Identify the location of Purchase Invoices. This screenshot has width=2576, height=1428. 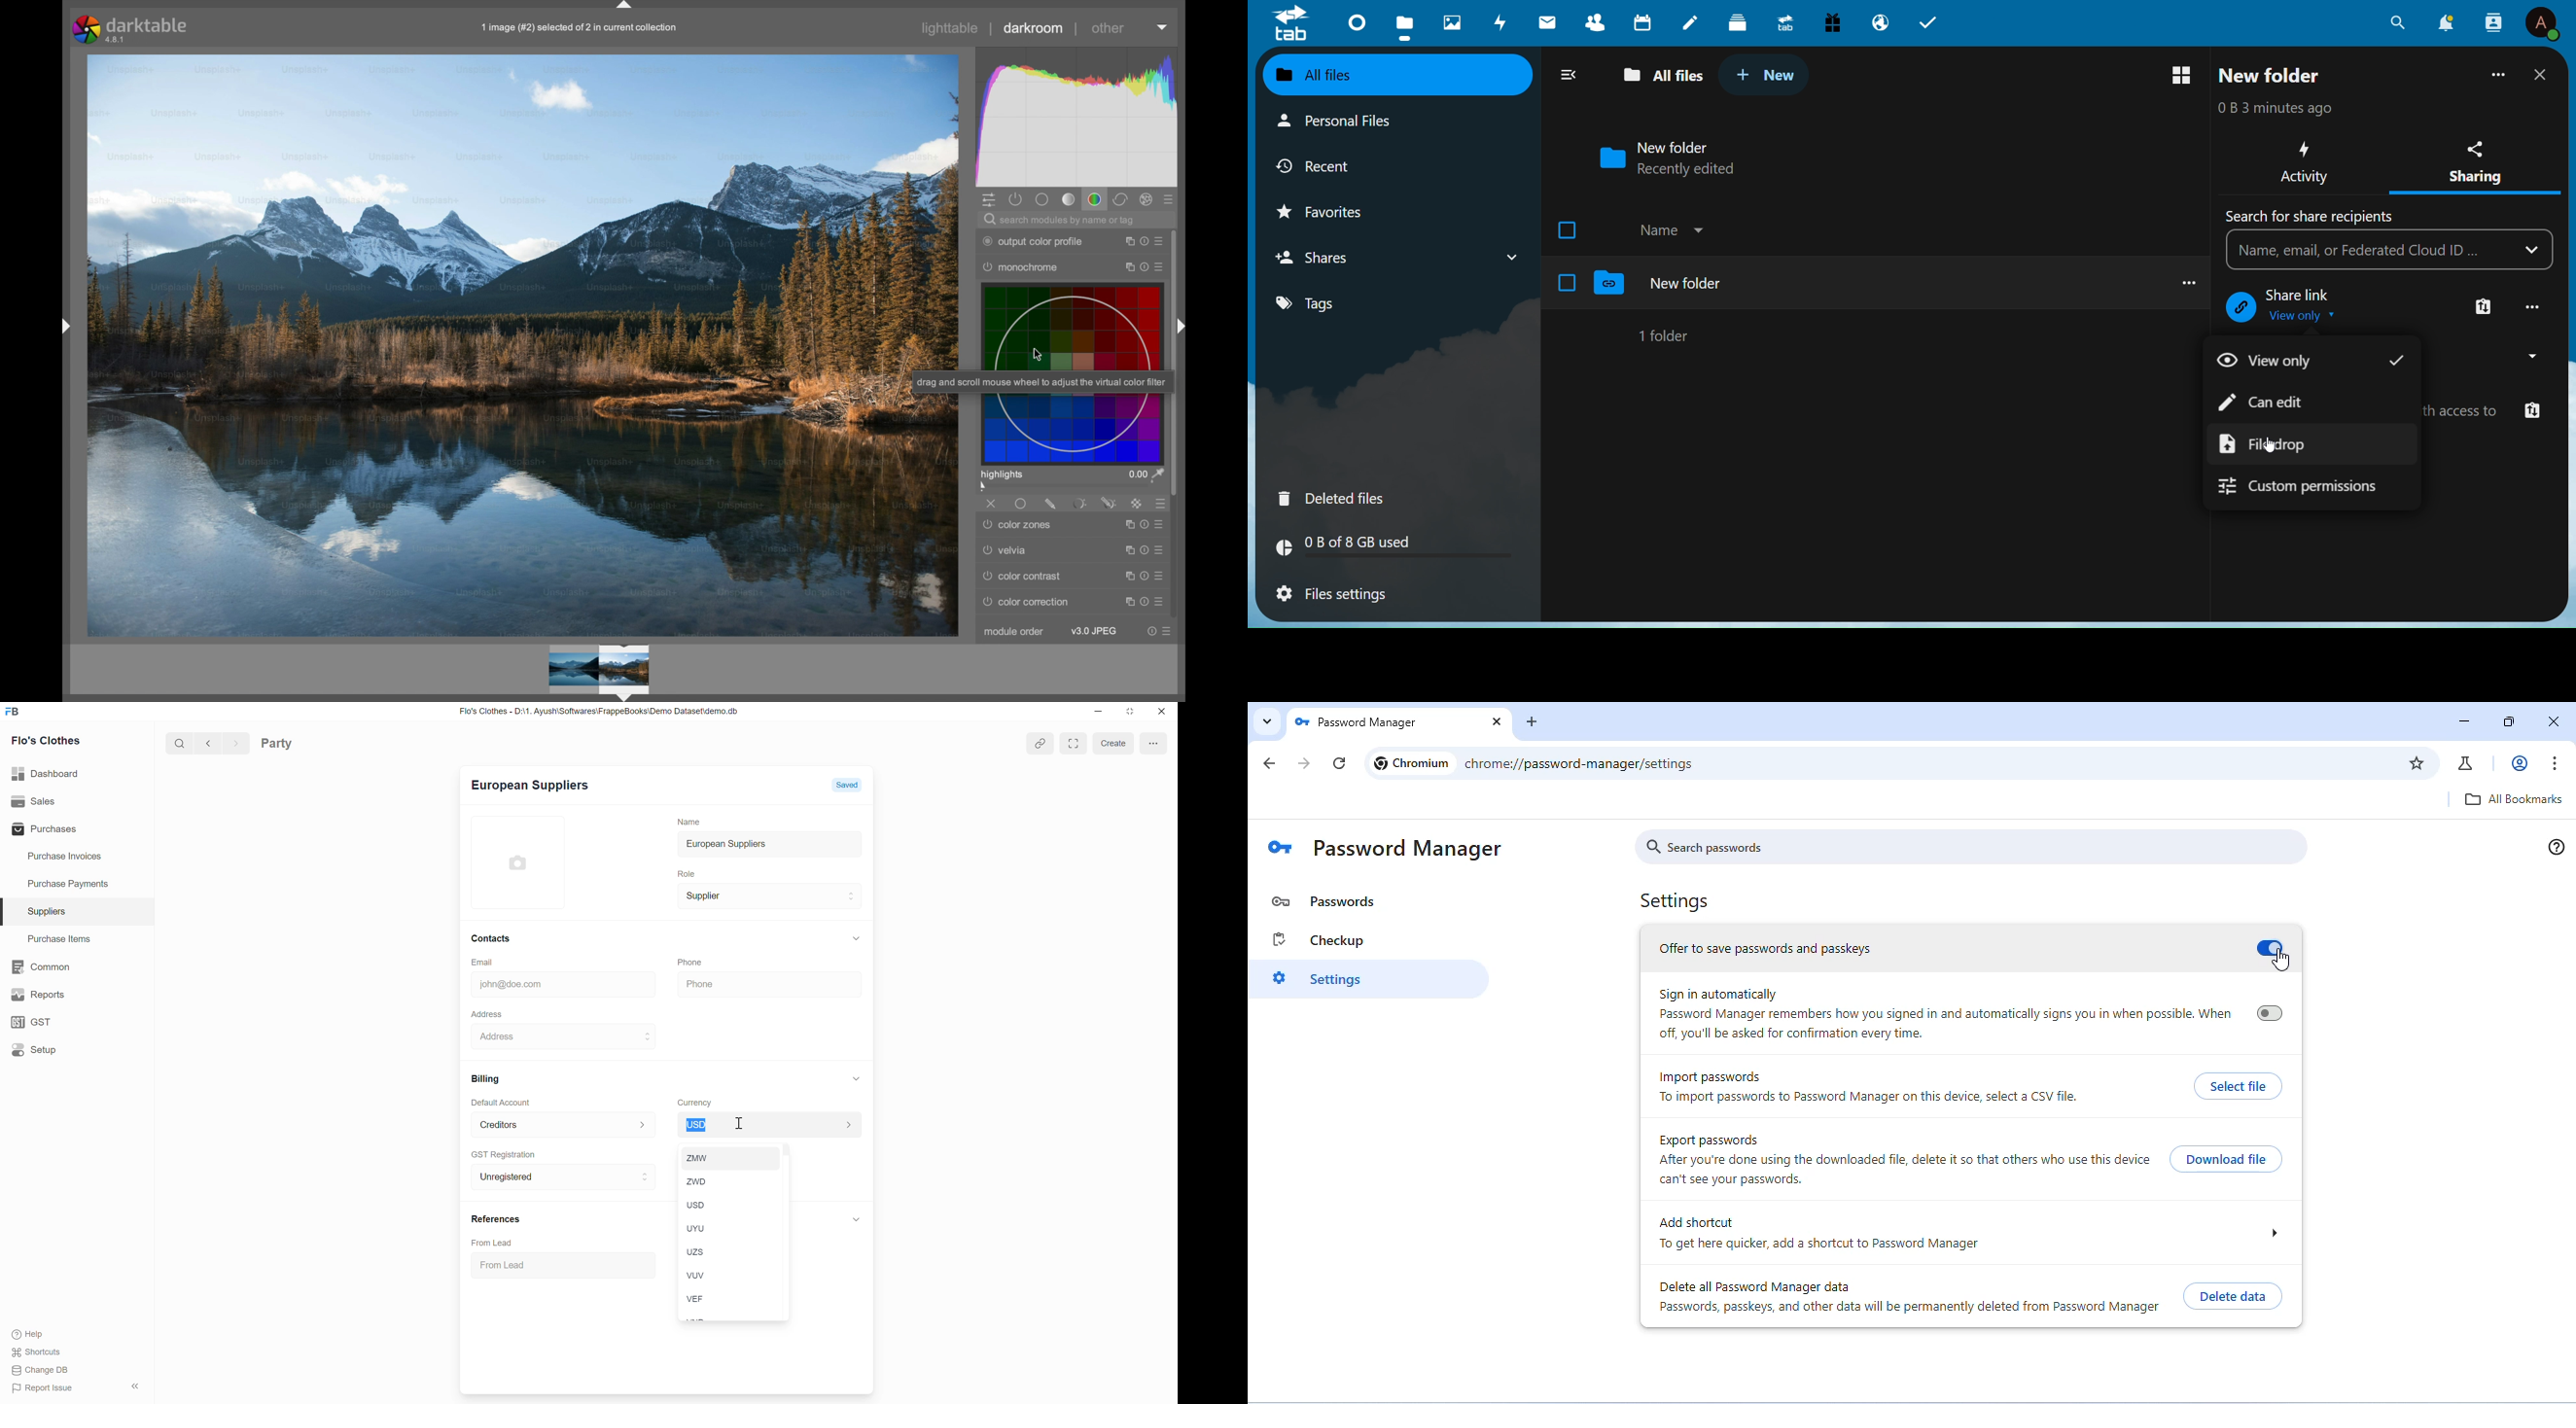
(62, 853).